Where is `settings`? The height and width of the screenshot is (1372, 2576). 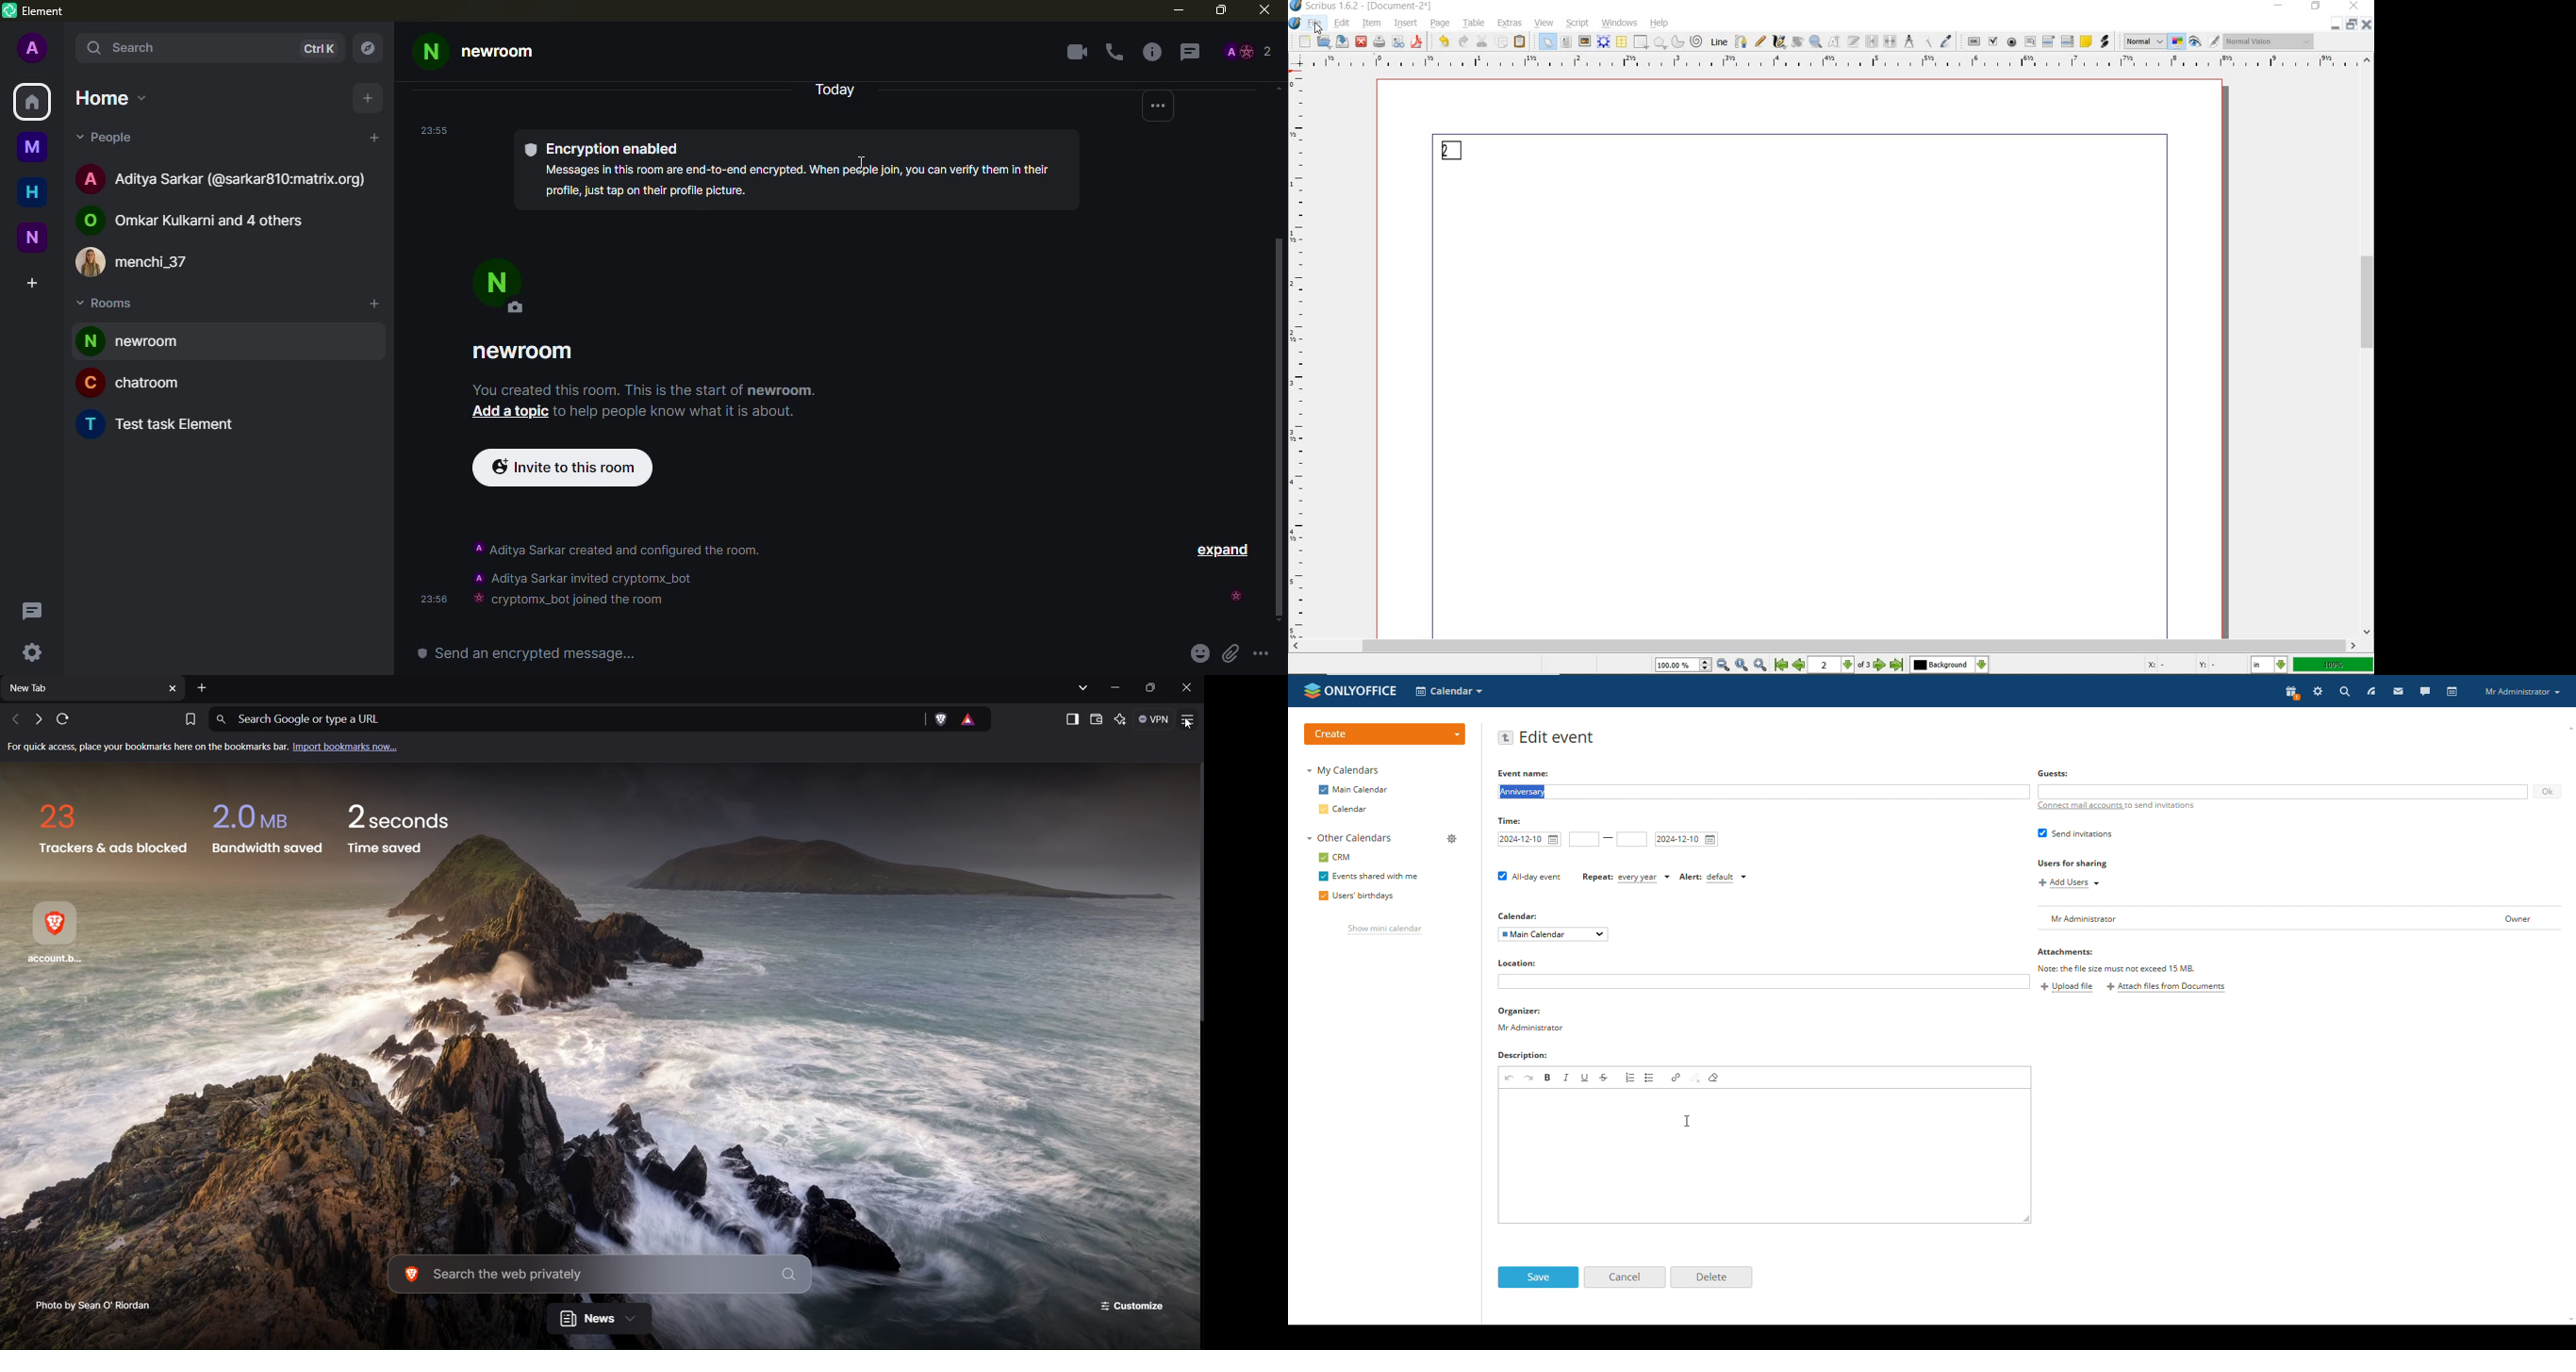 settings is located at coordinates (2318, 691).